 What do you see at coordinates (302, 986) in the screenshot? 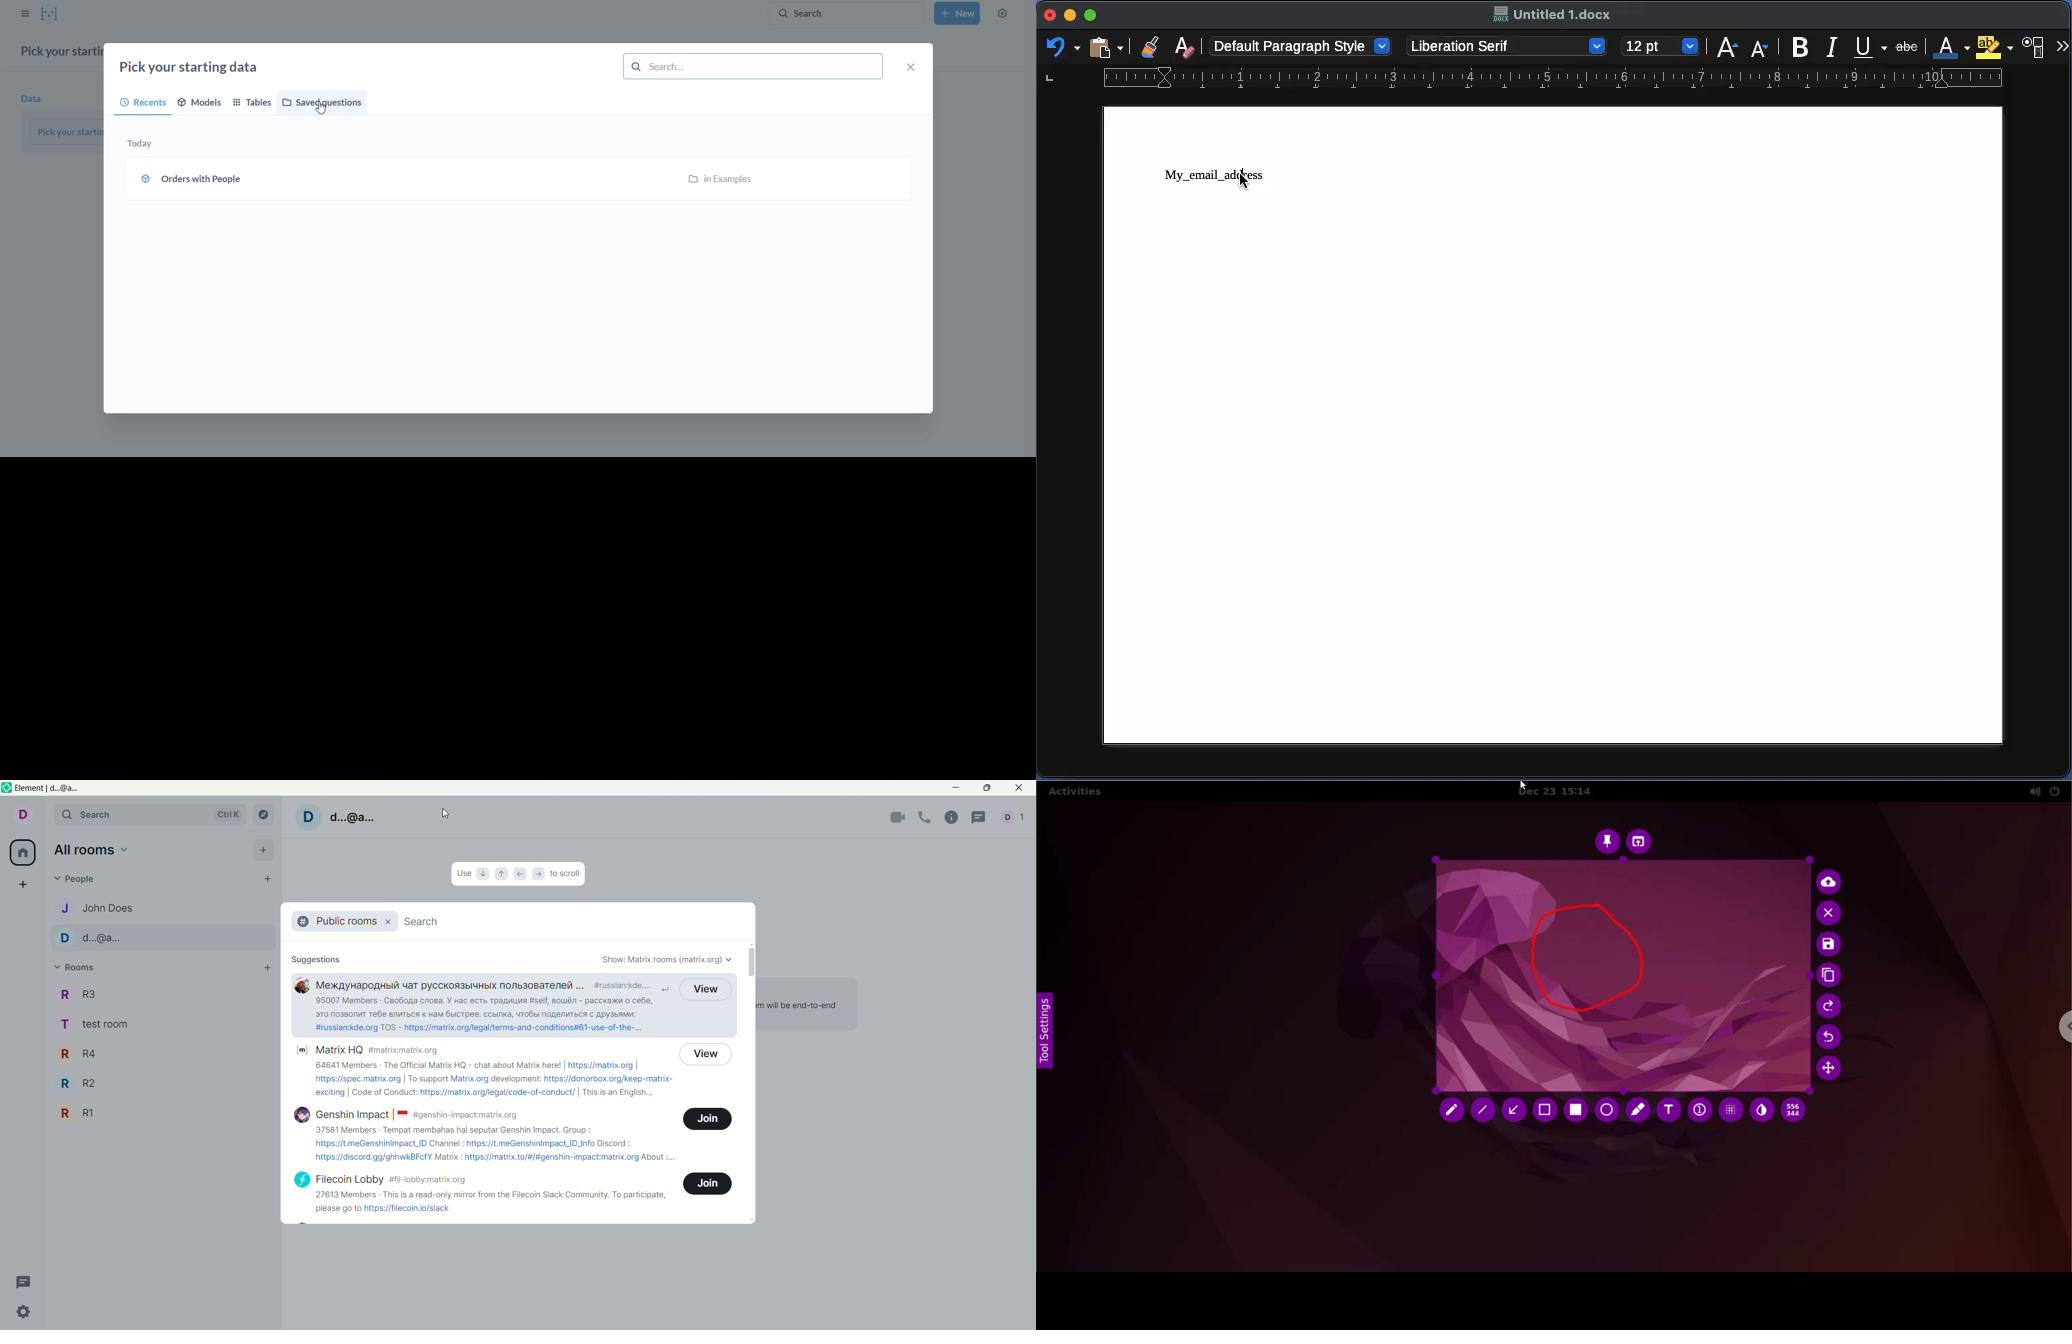
I see `Room picture` at bounding box center [302, 986].